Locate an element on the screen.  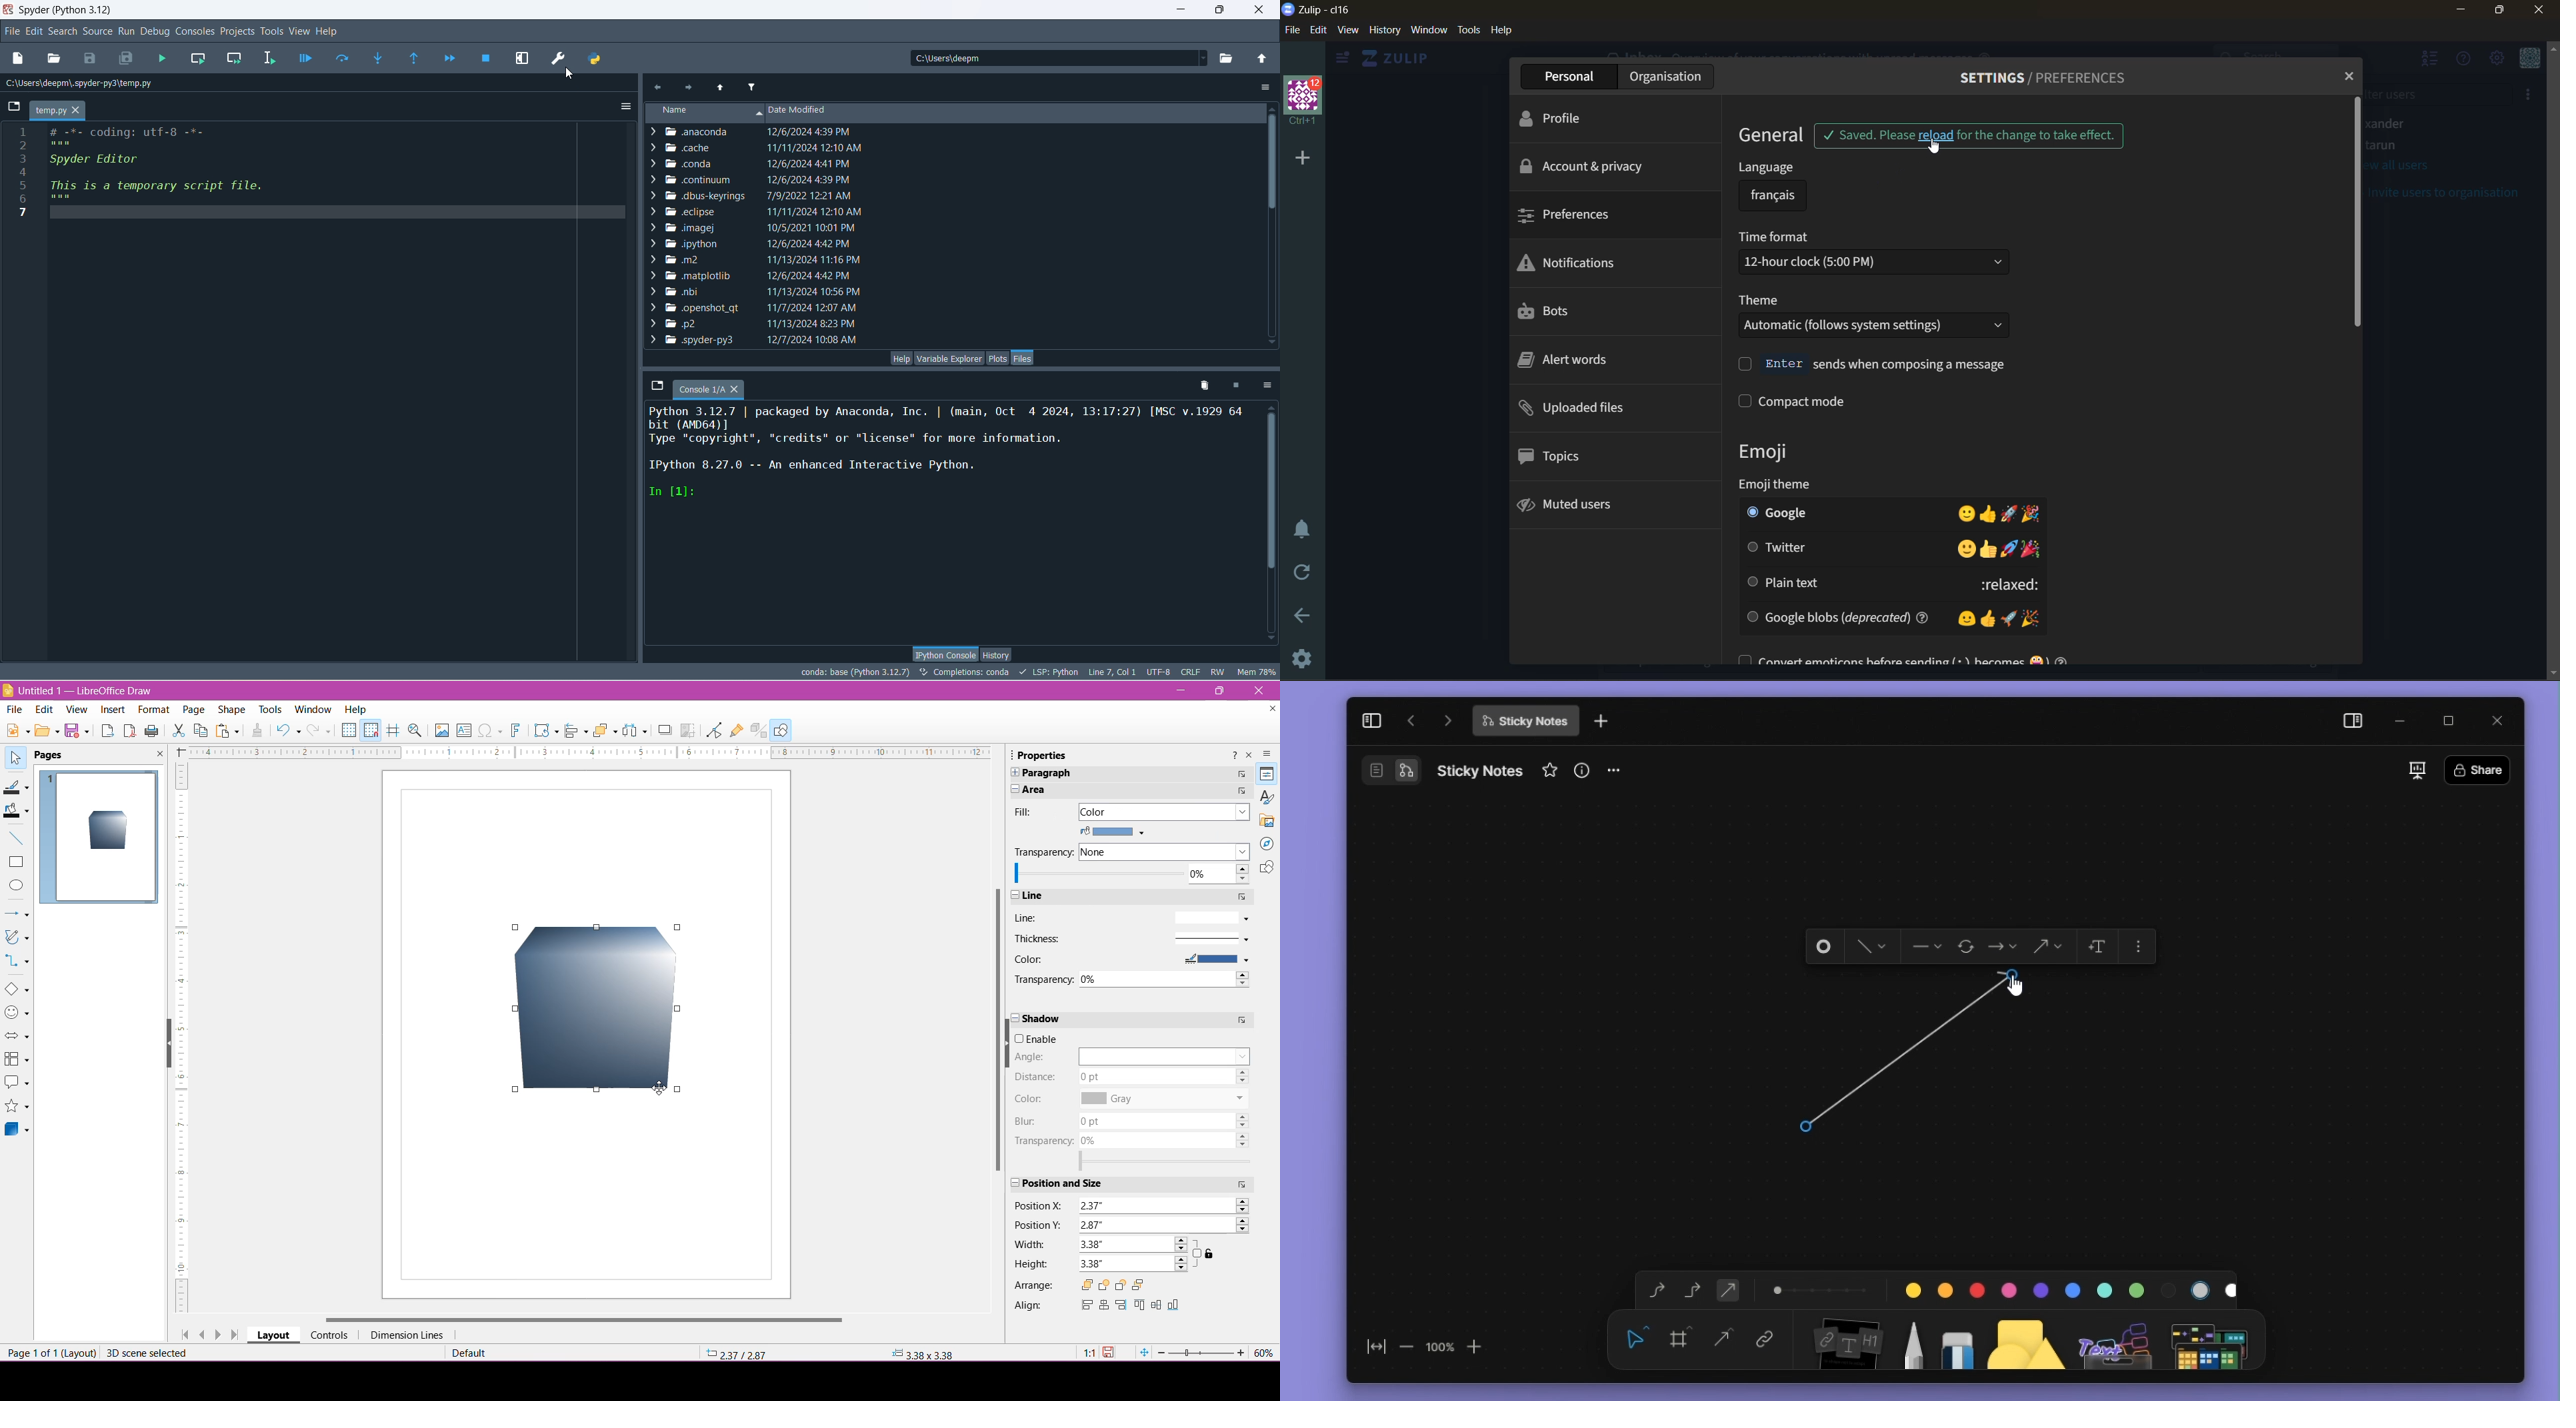
folder details is located at coordinates (757, 243).